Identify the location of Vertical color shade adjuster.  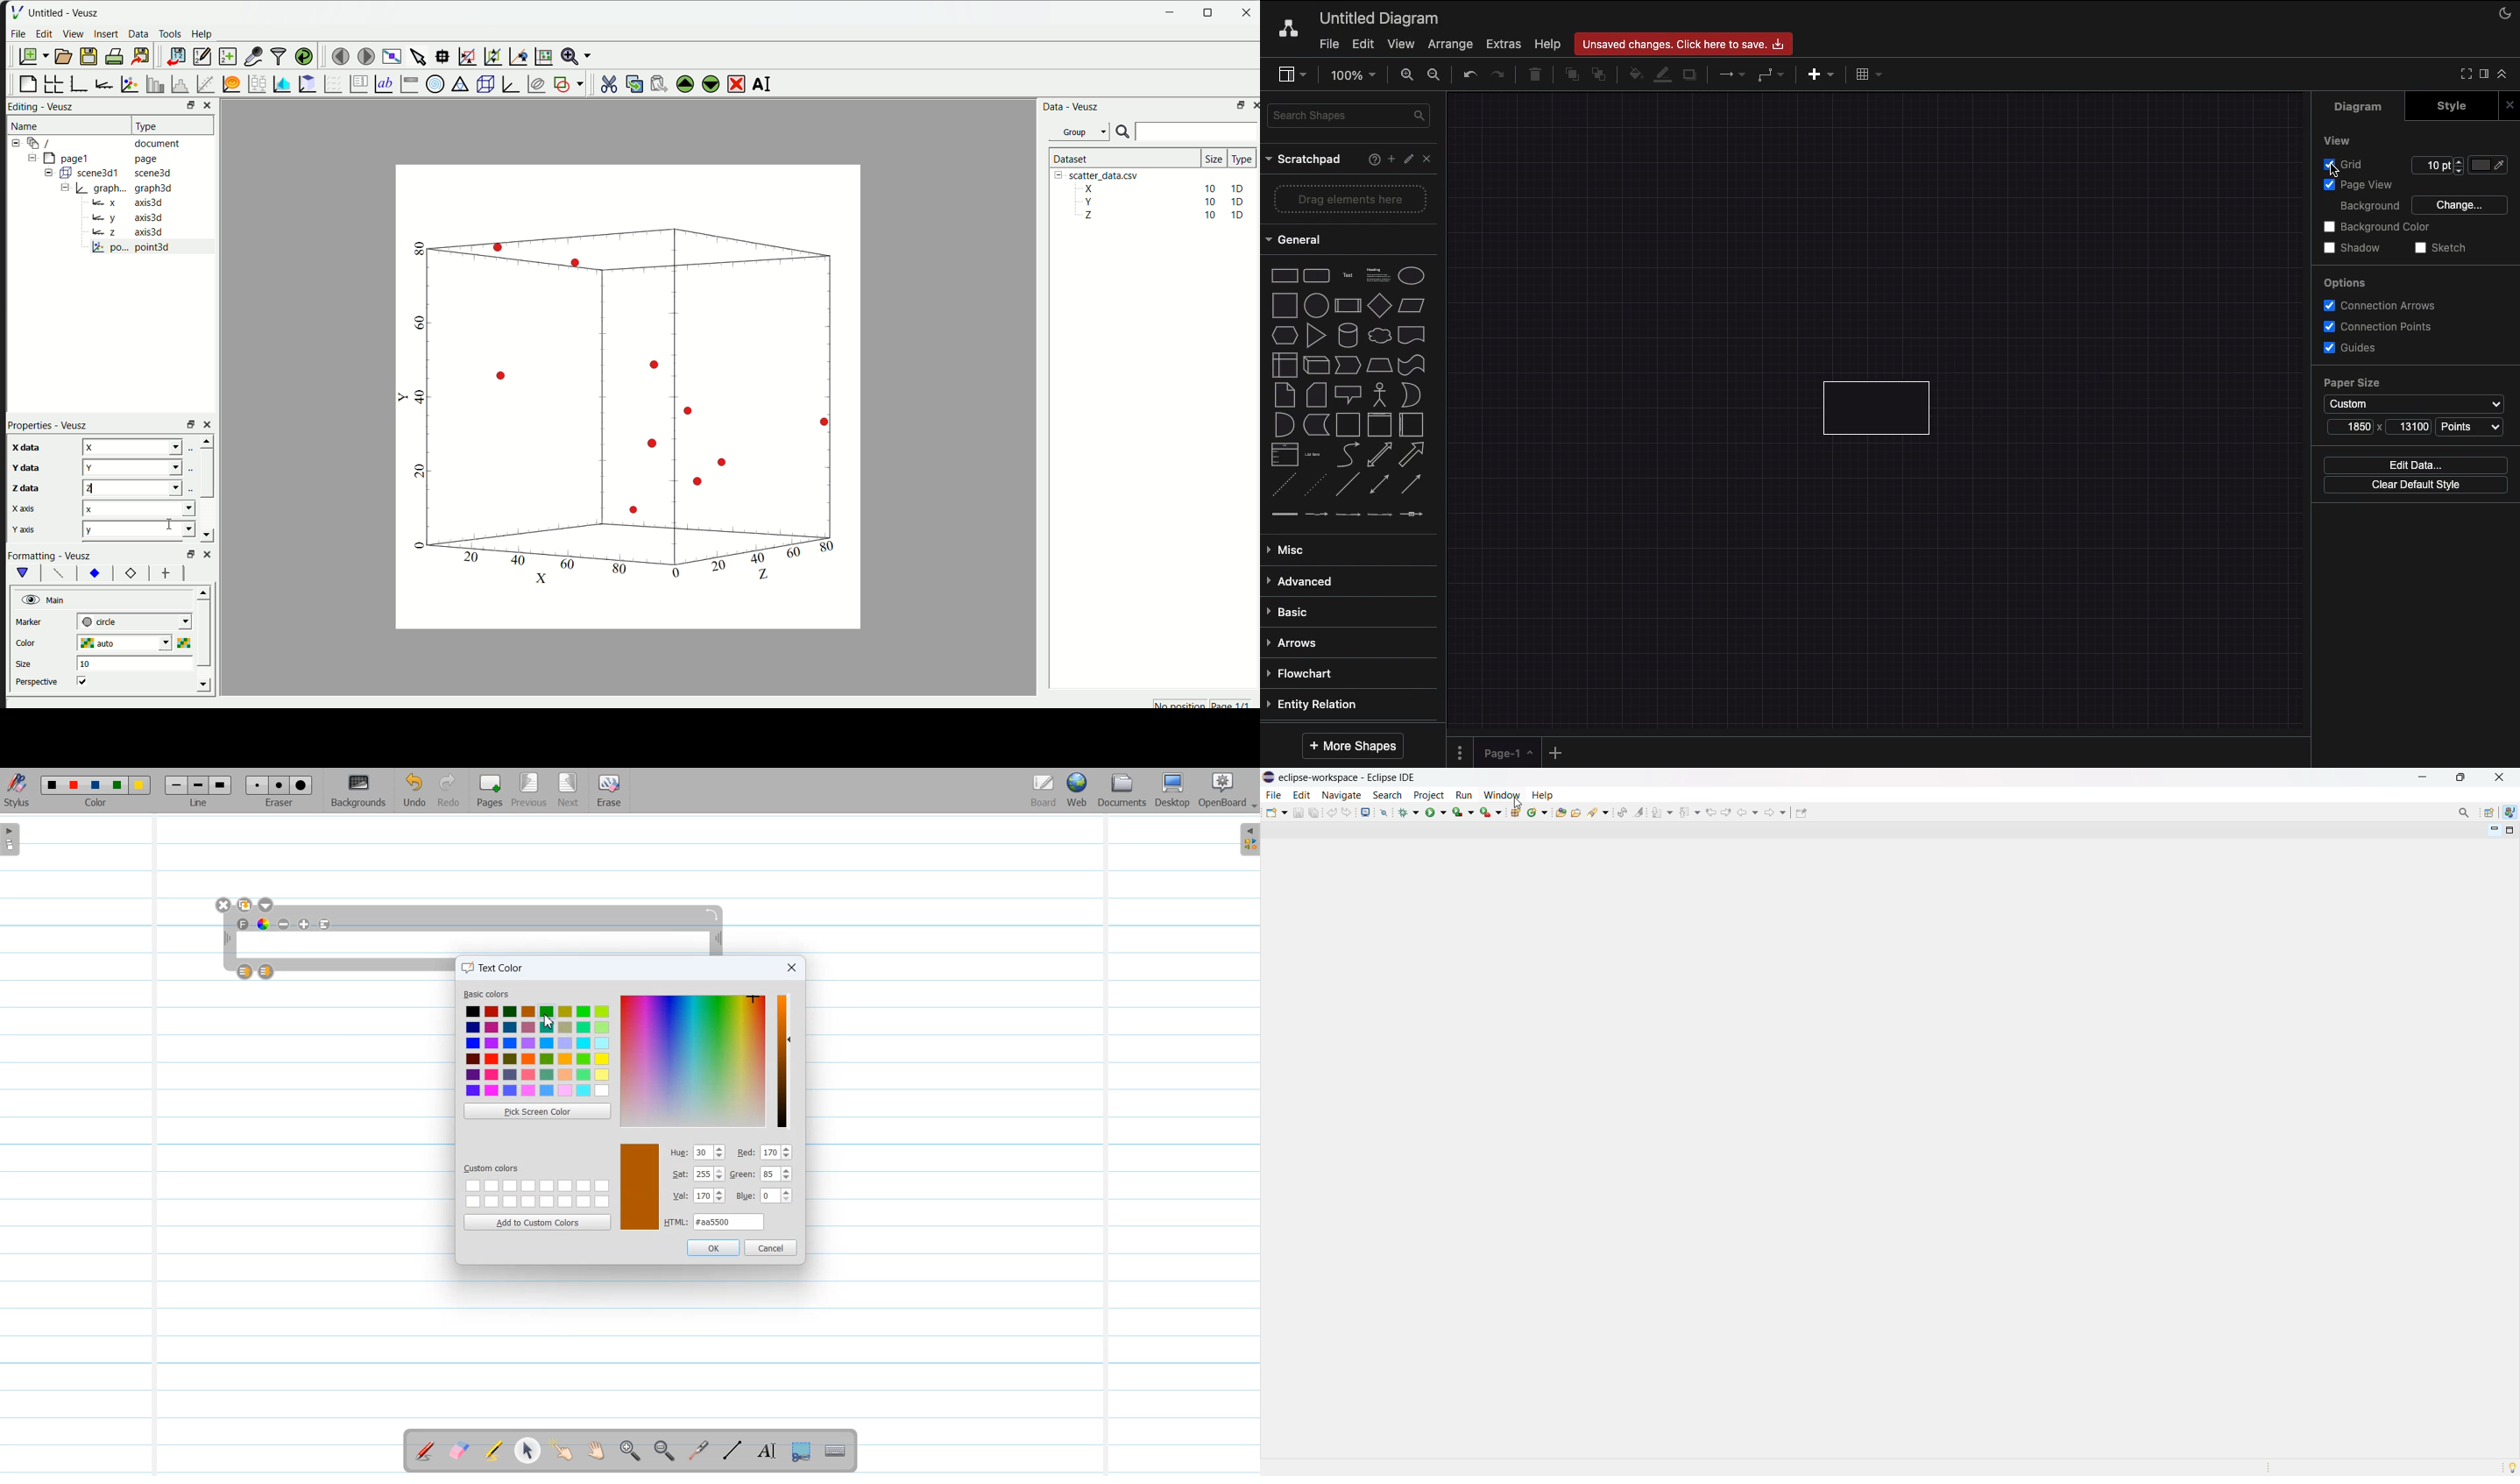
(783, 1061).